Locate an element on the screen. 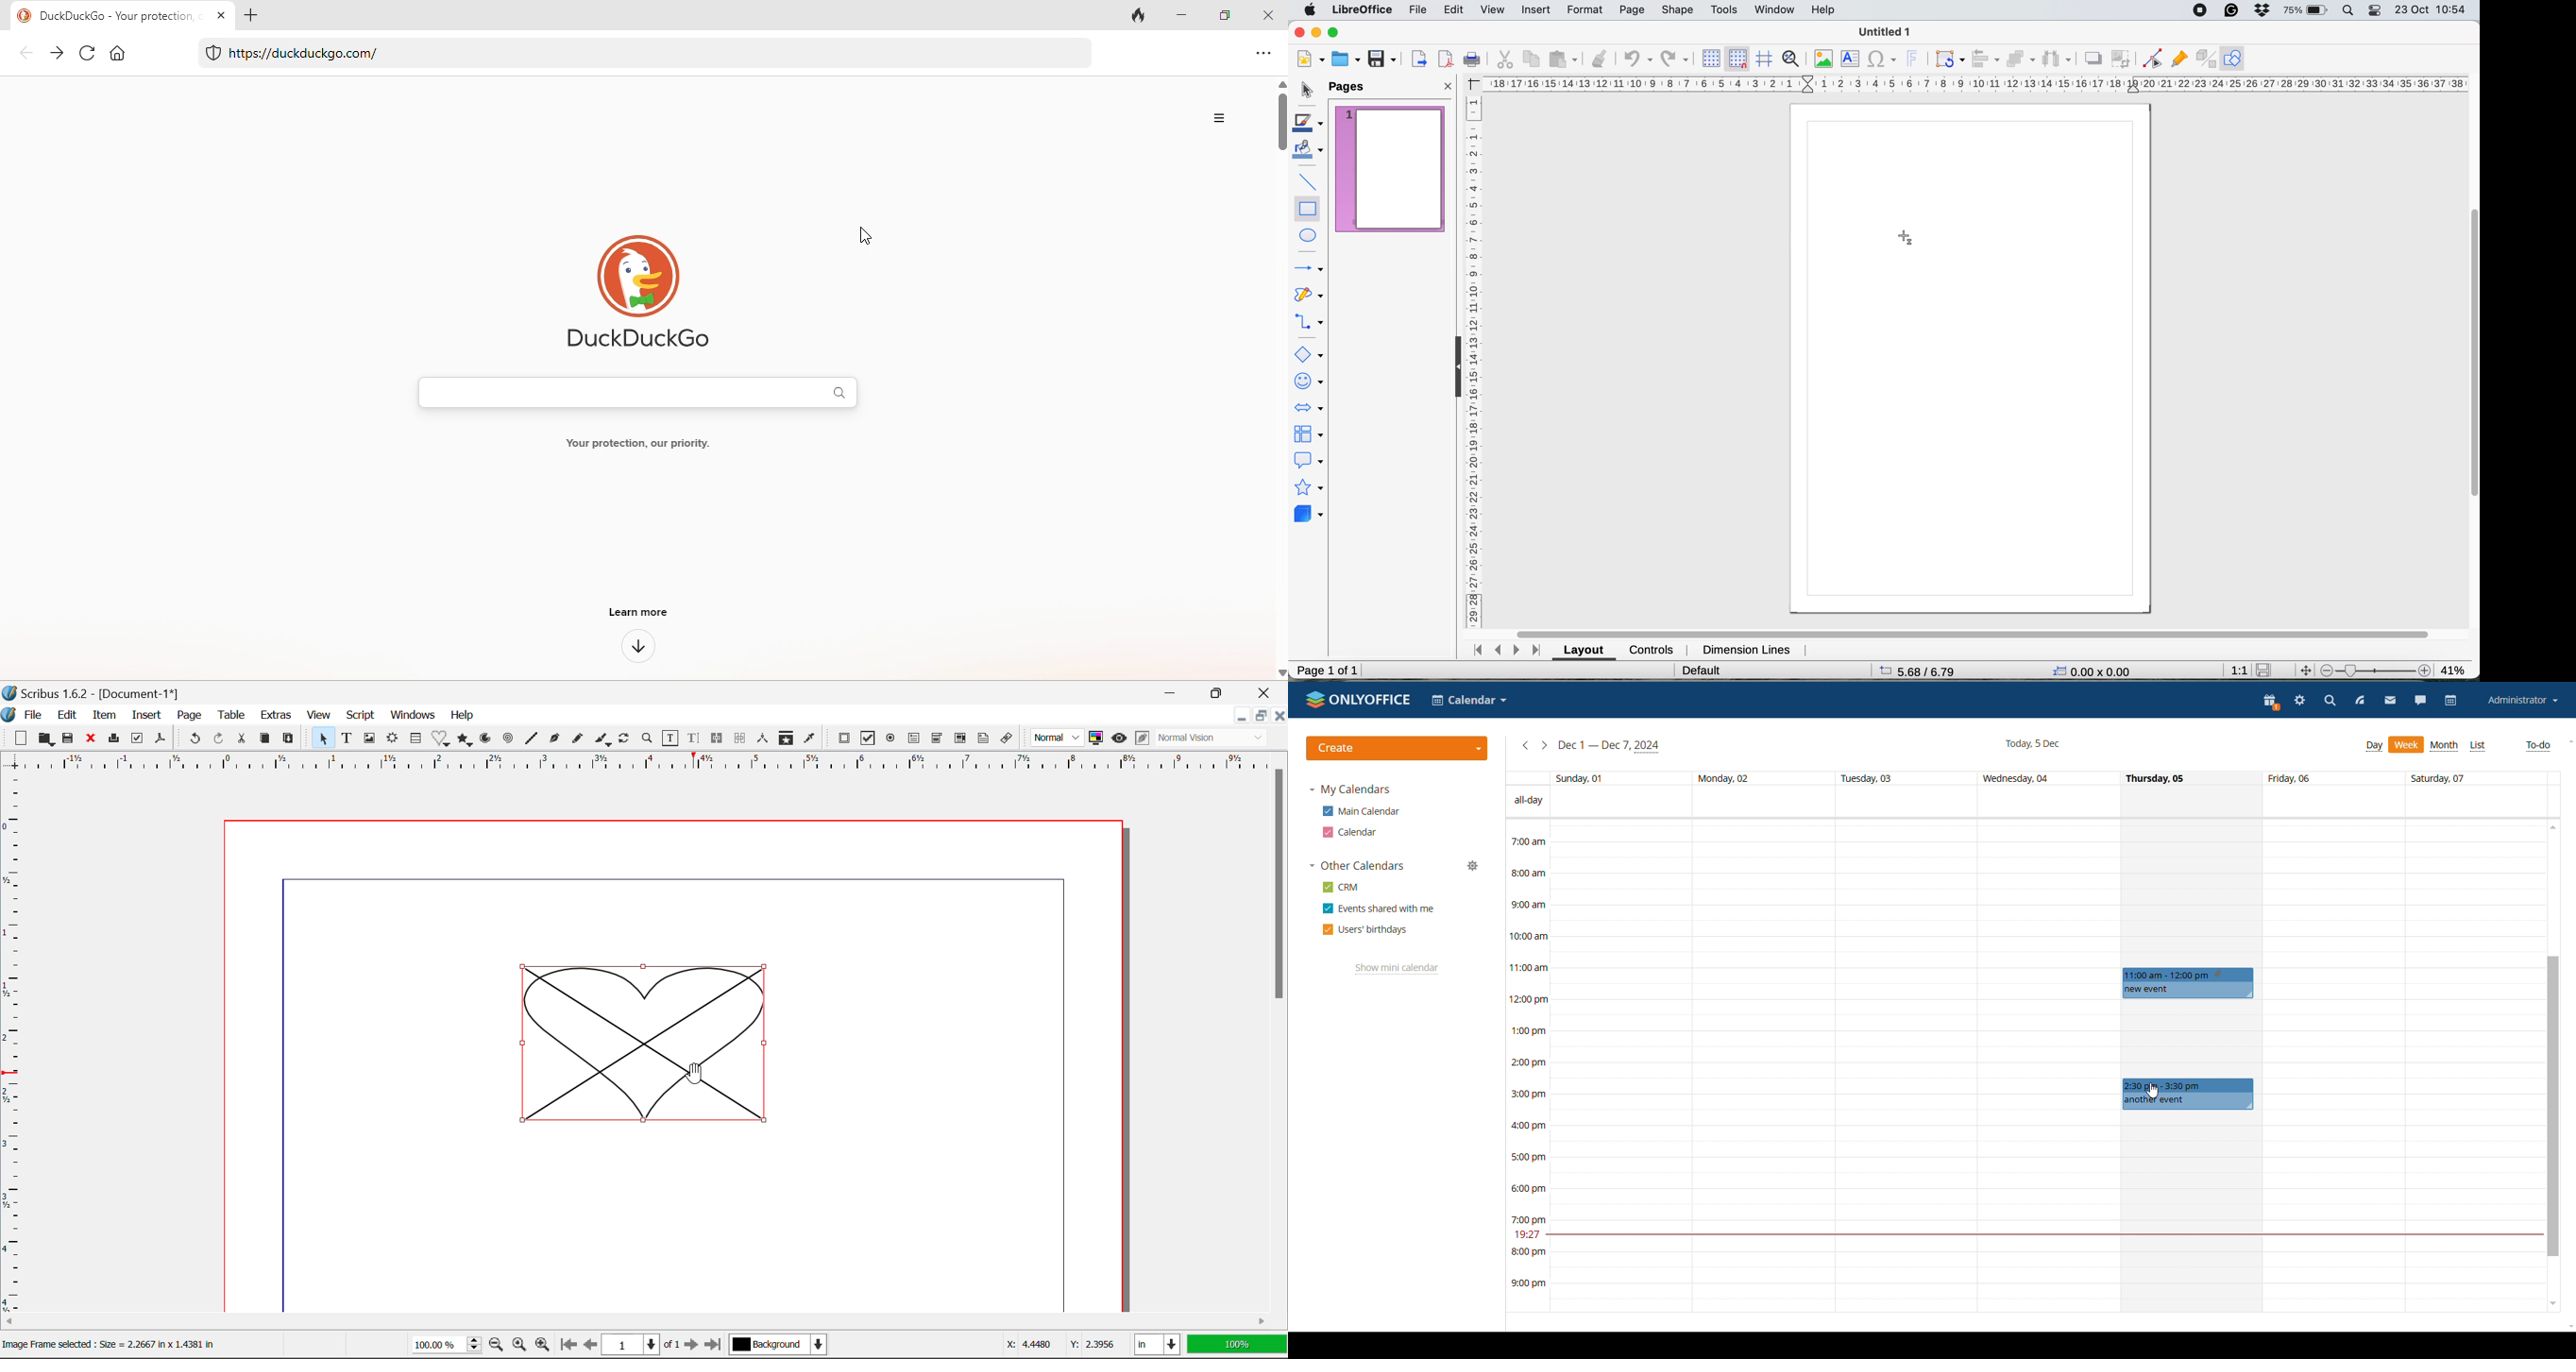 The height and width of the screenshot is (1372, 2576). flowchart is located at coordinates (1308, 434).